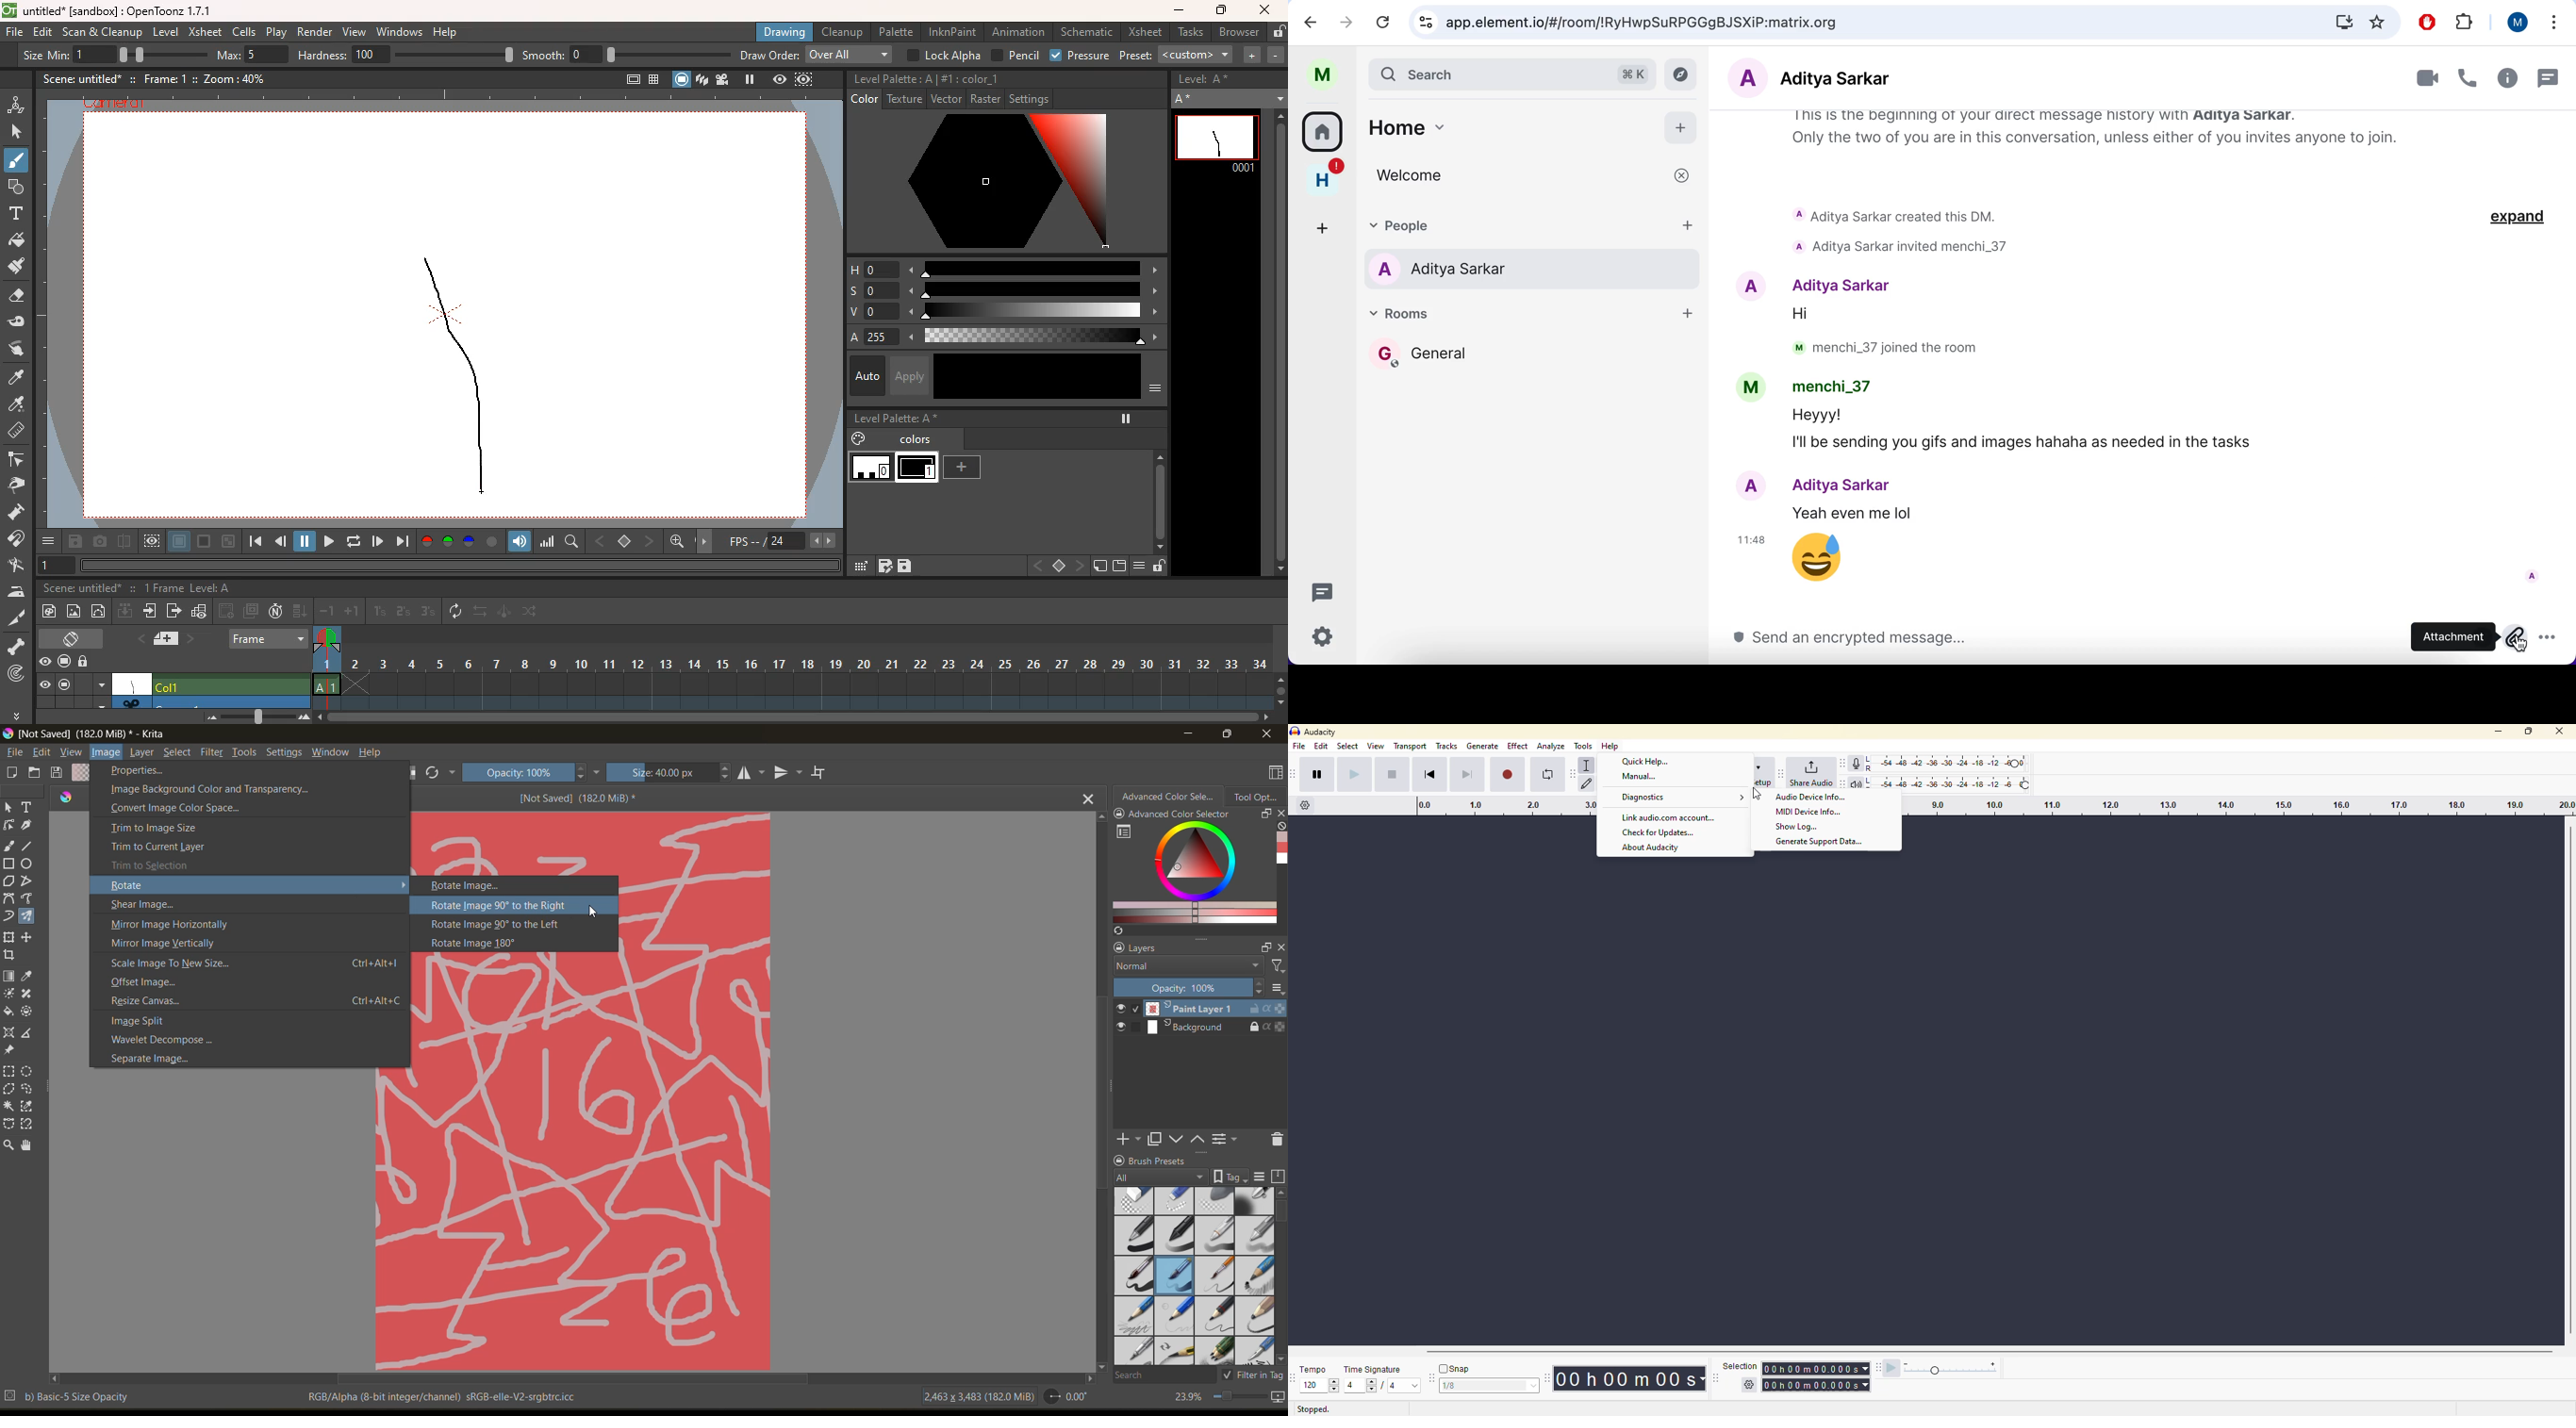 The image size is (2576, 1428). I want to click on file, so click(14, 34).